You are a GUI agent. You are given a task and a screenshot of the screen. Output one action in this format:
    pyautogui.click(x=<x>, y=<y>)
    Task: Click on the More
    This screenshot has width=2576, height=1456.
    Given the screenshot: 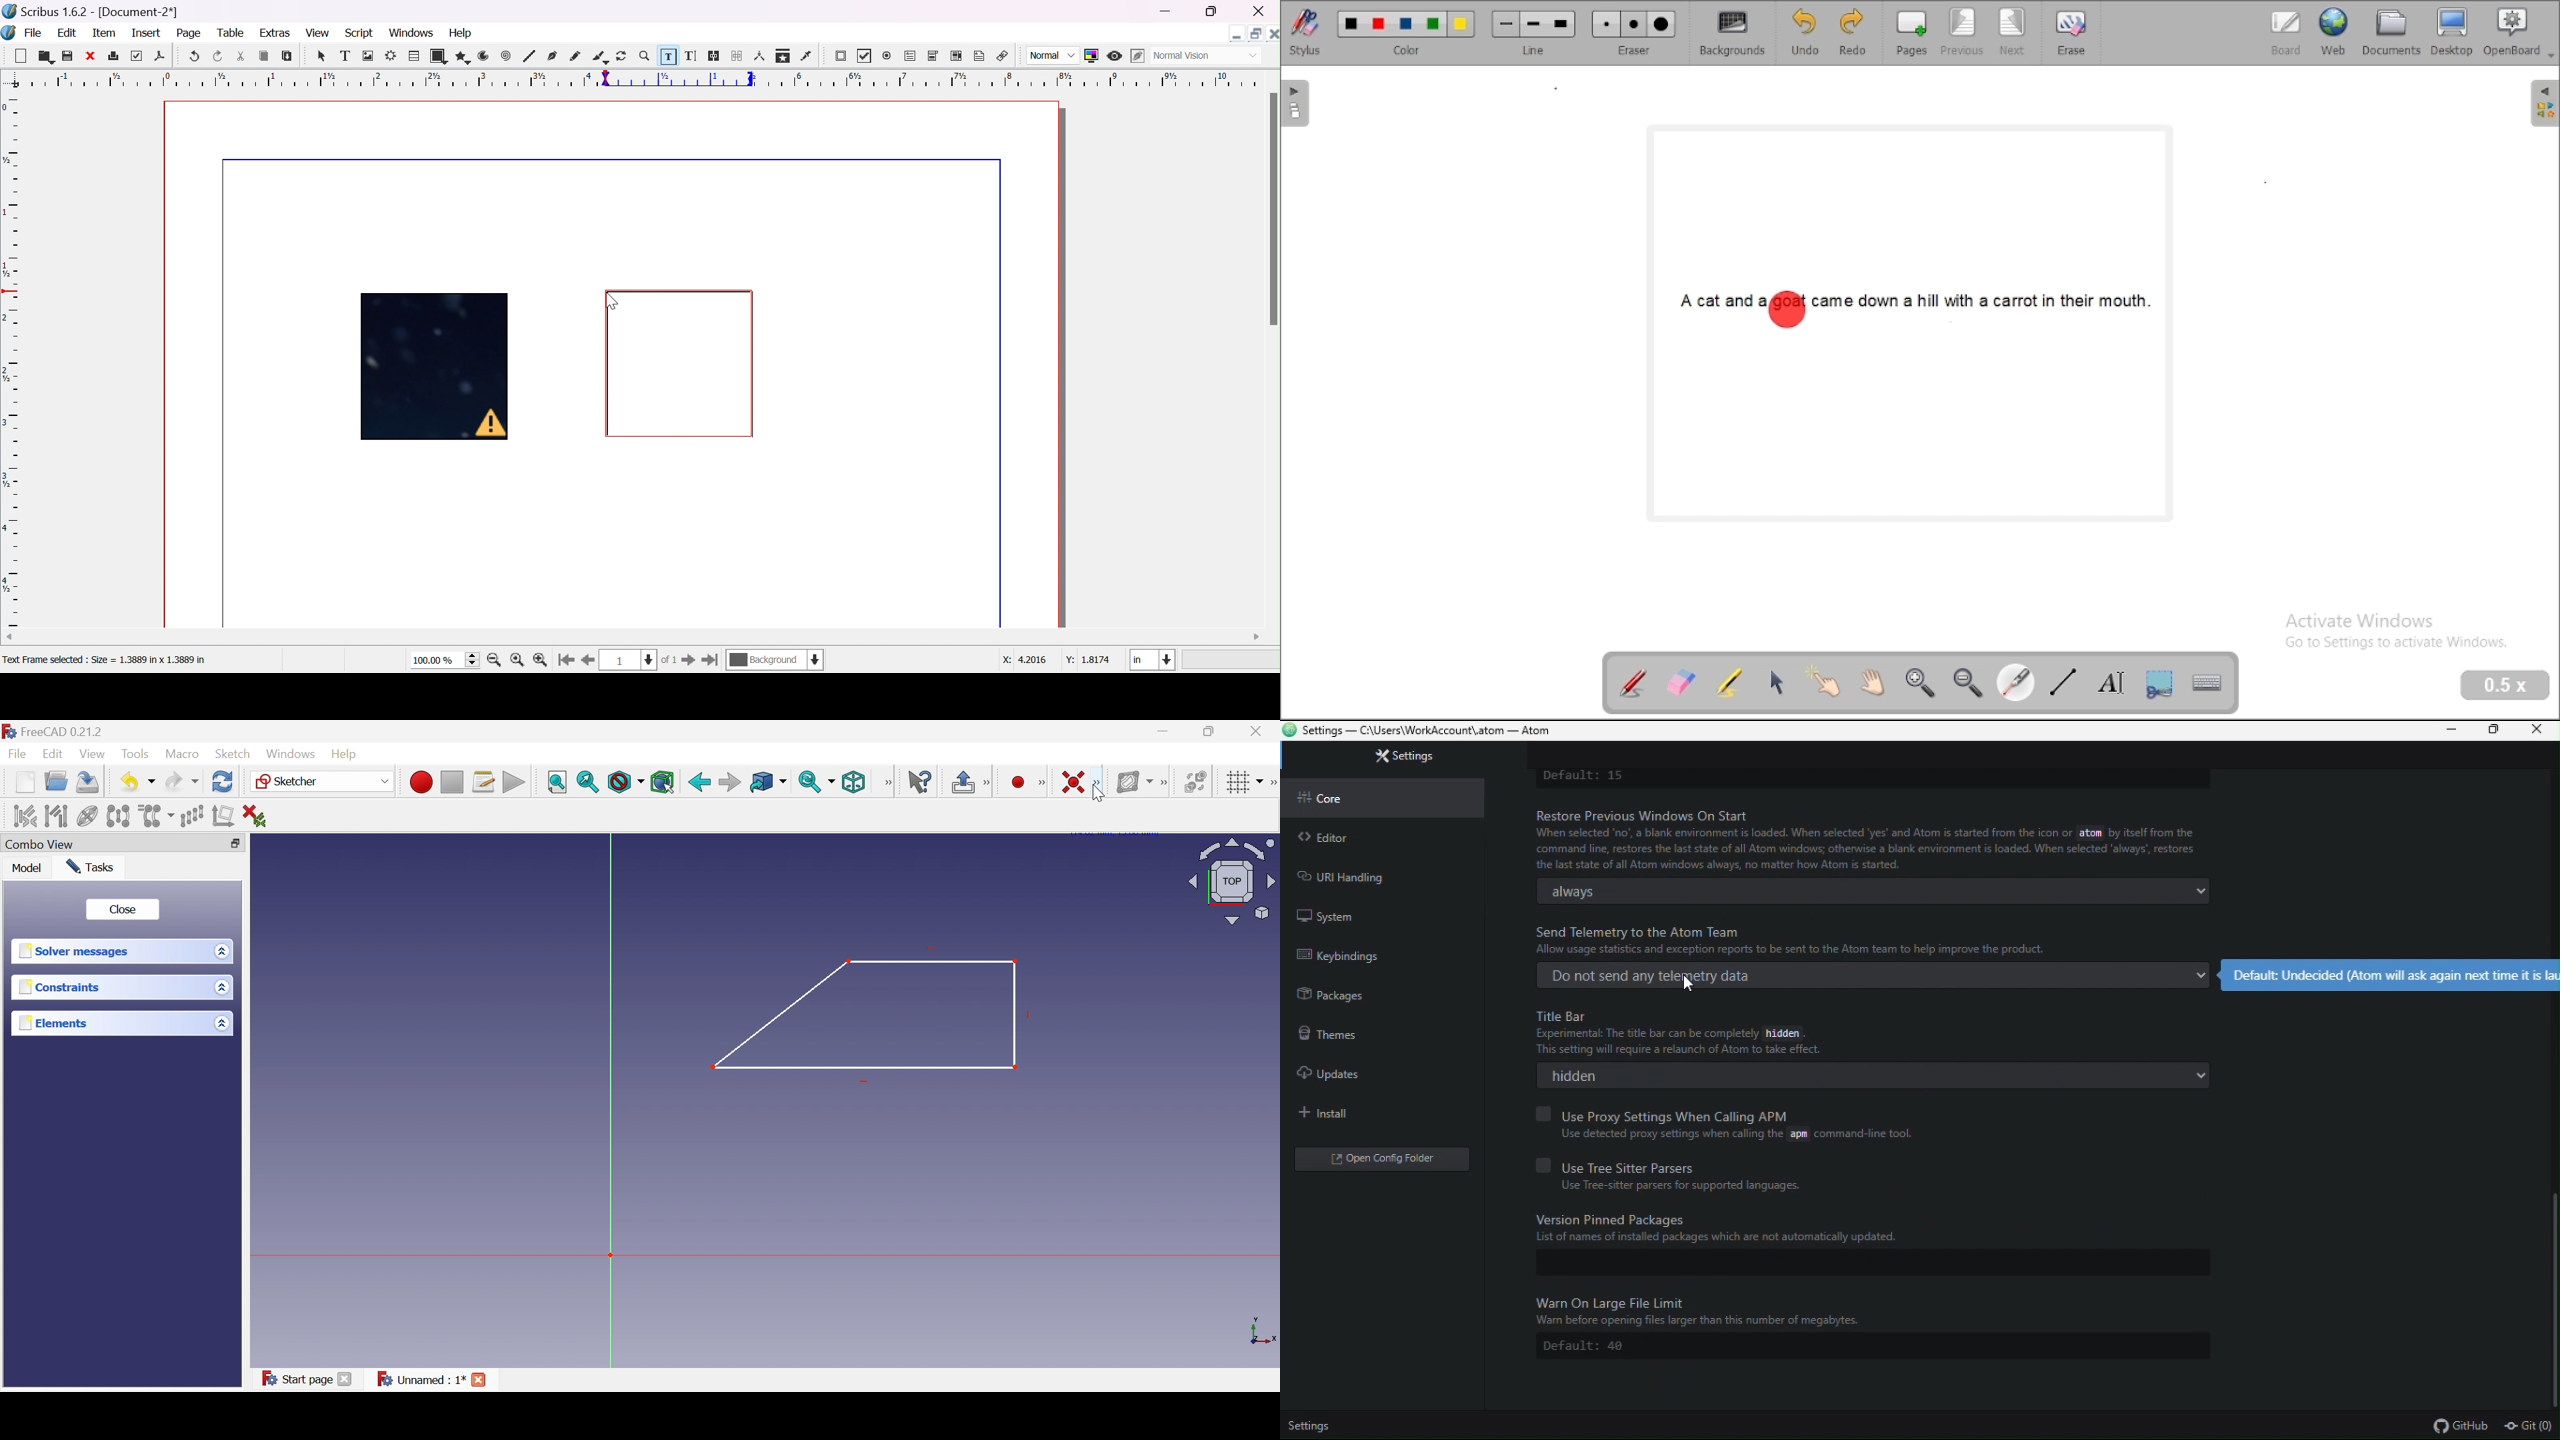 What is the action you would take?
    pyautogui.click(x=887, y=782)
    